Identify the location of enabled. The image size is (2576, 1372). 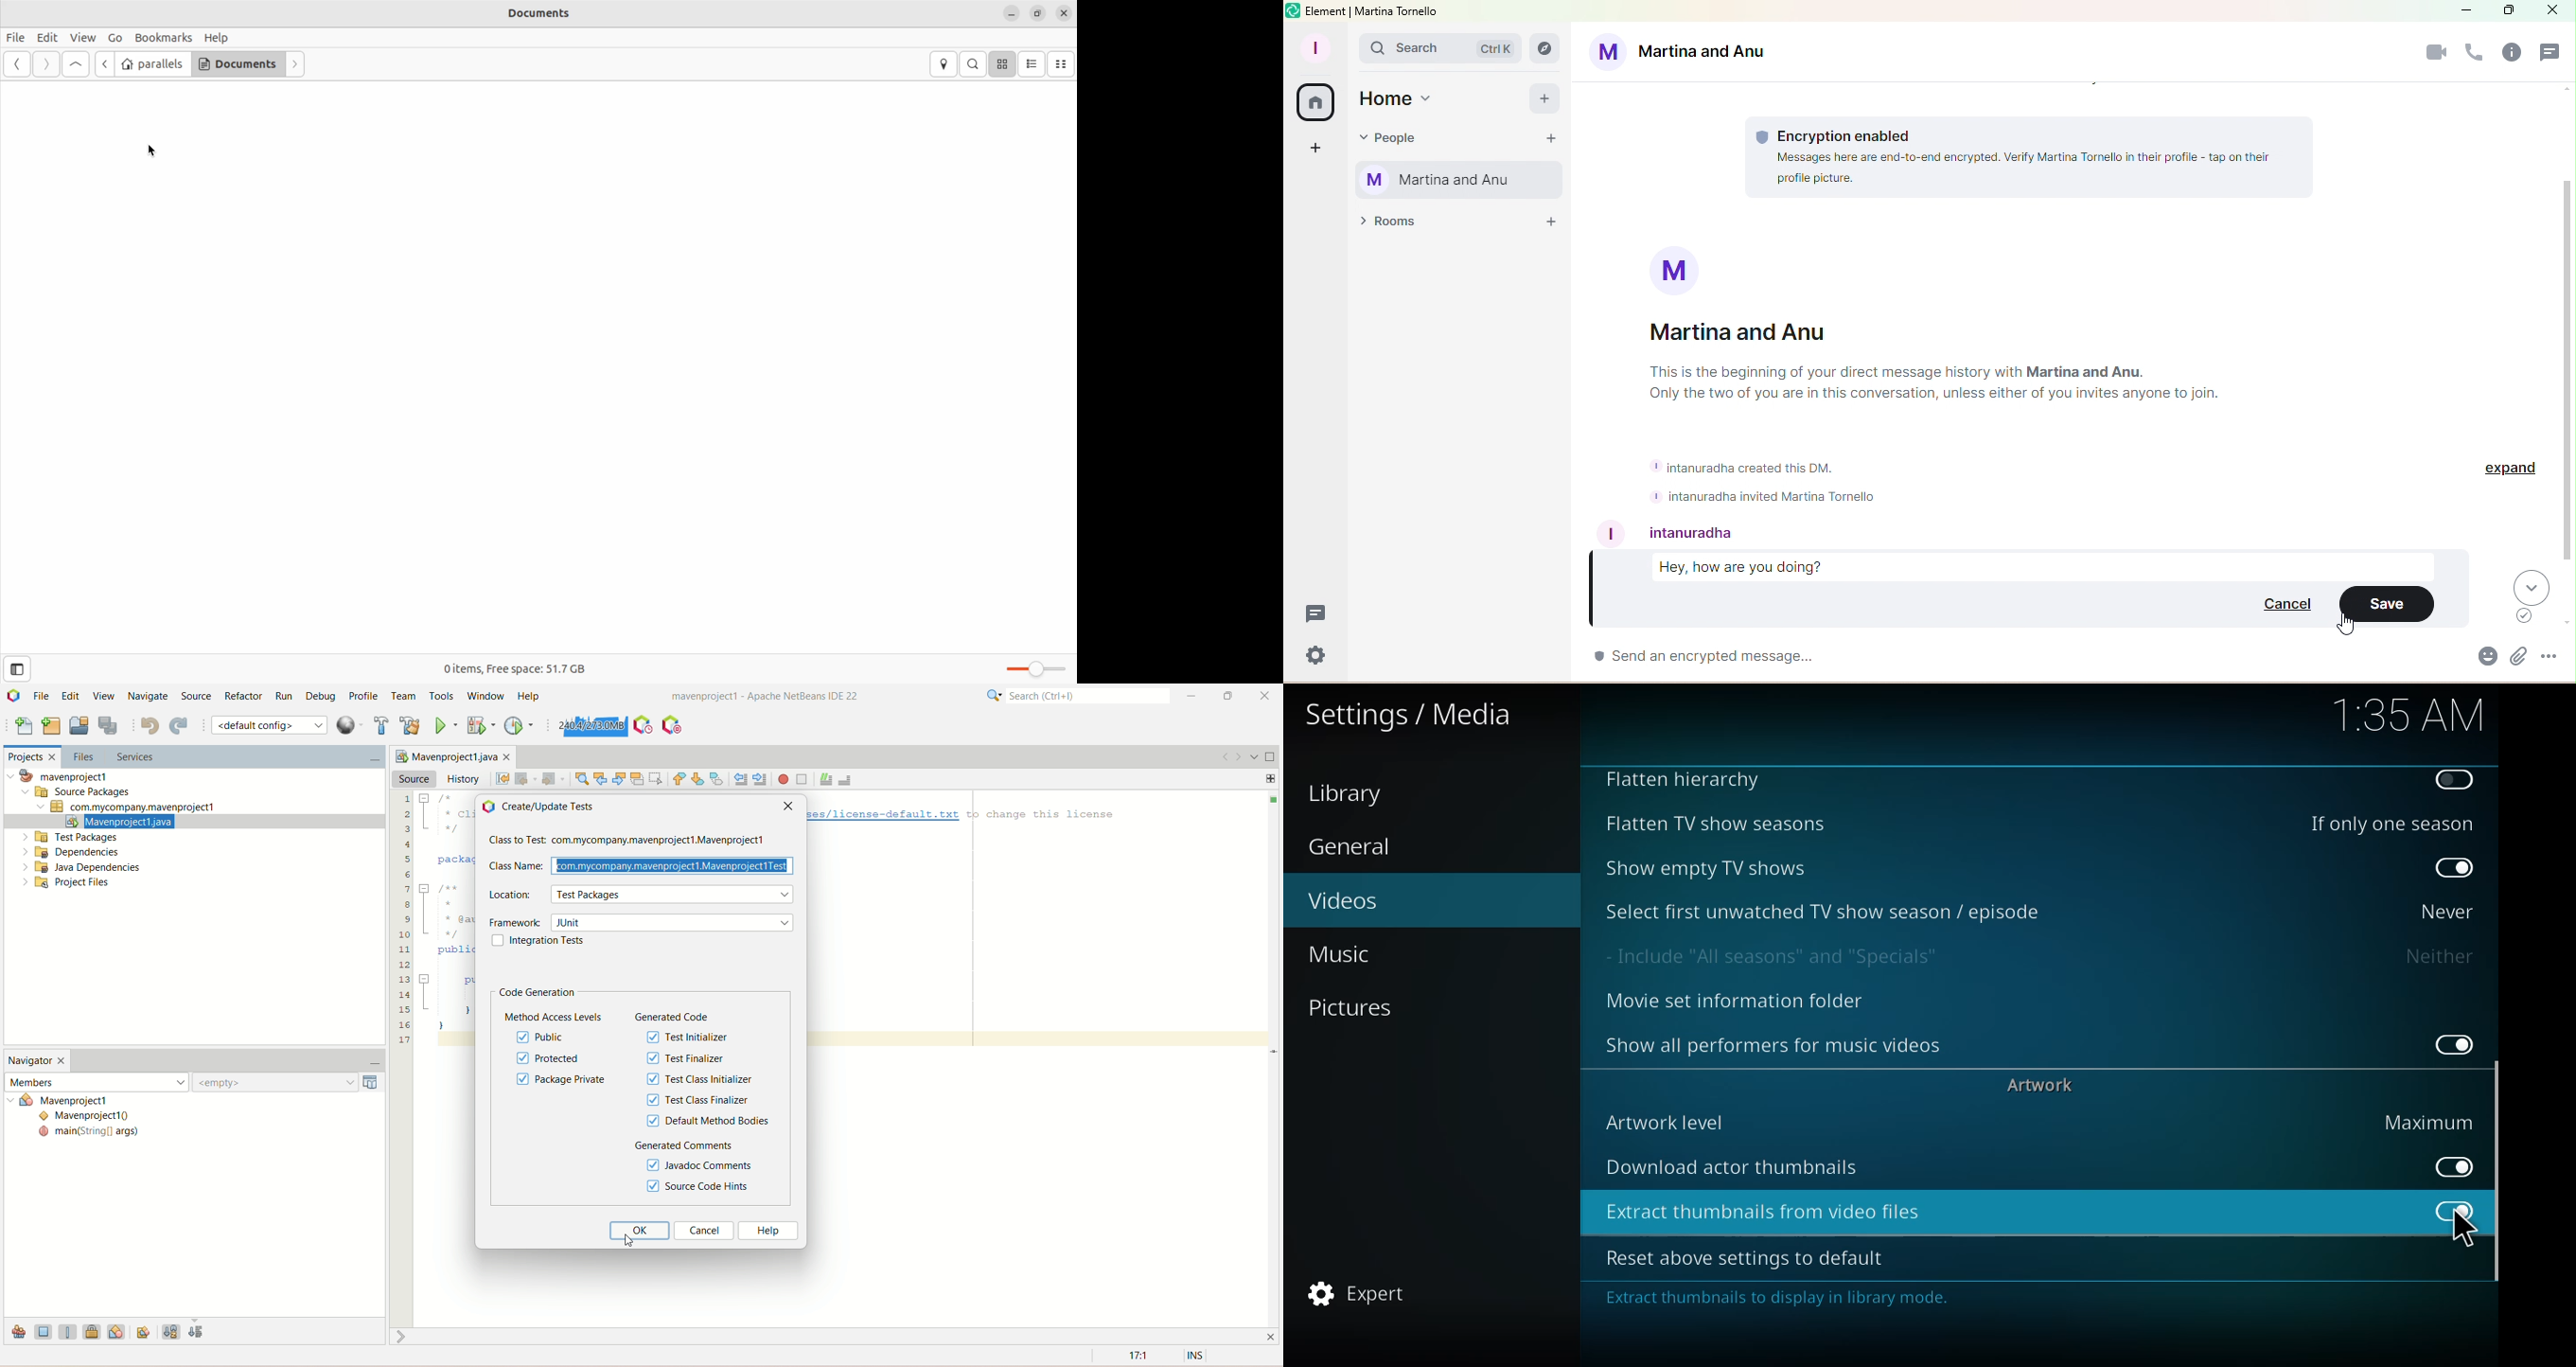
(2447, 1166).